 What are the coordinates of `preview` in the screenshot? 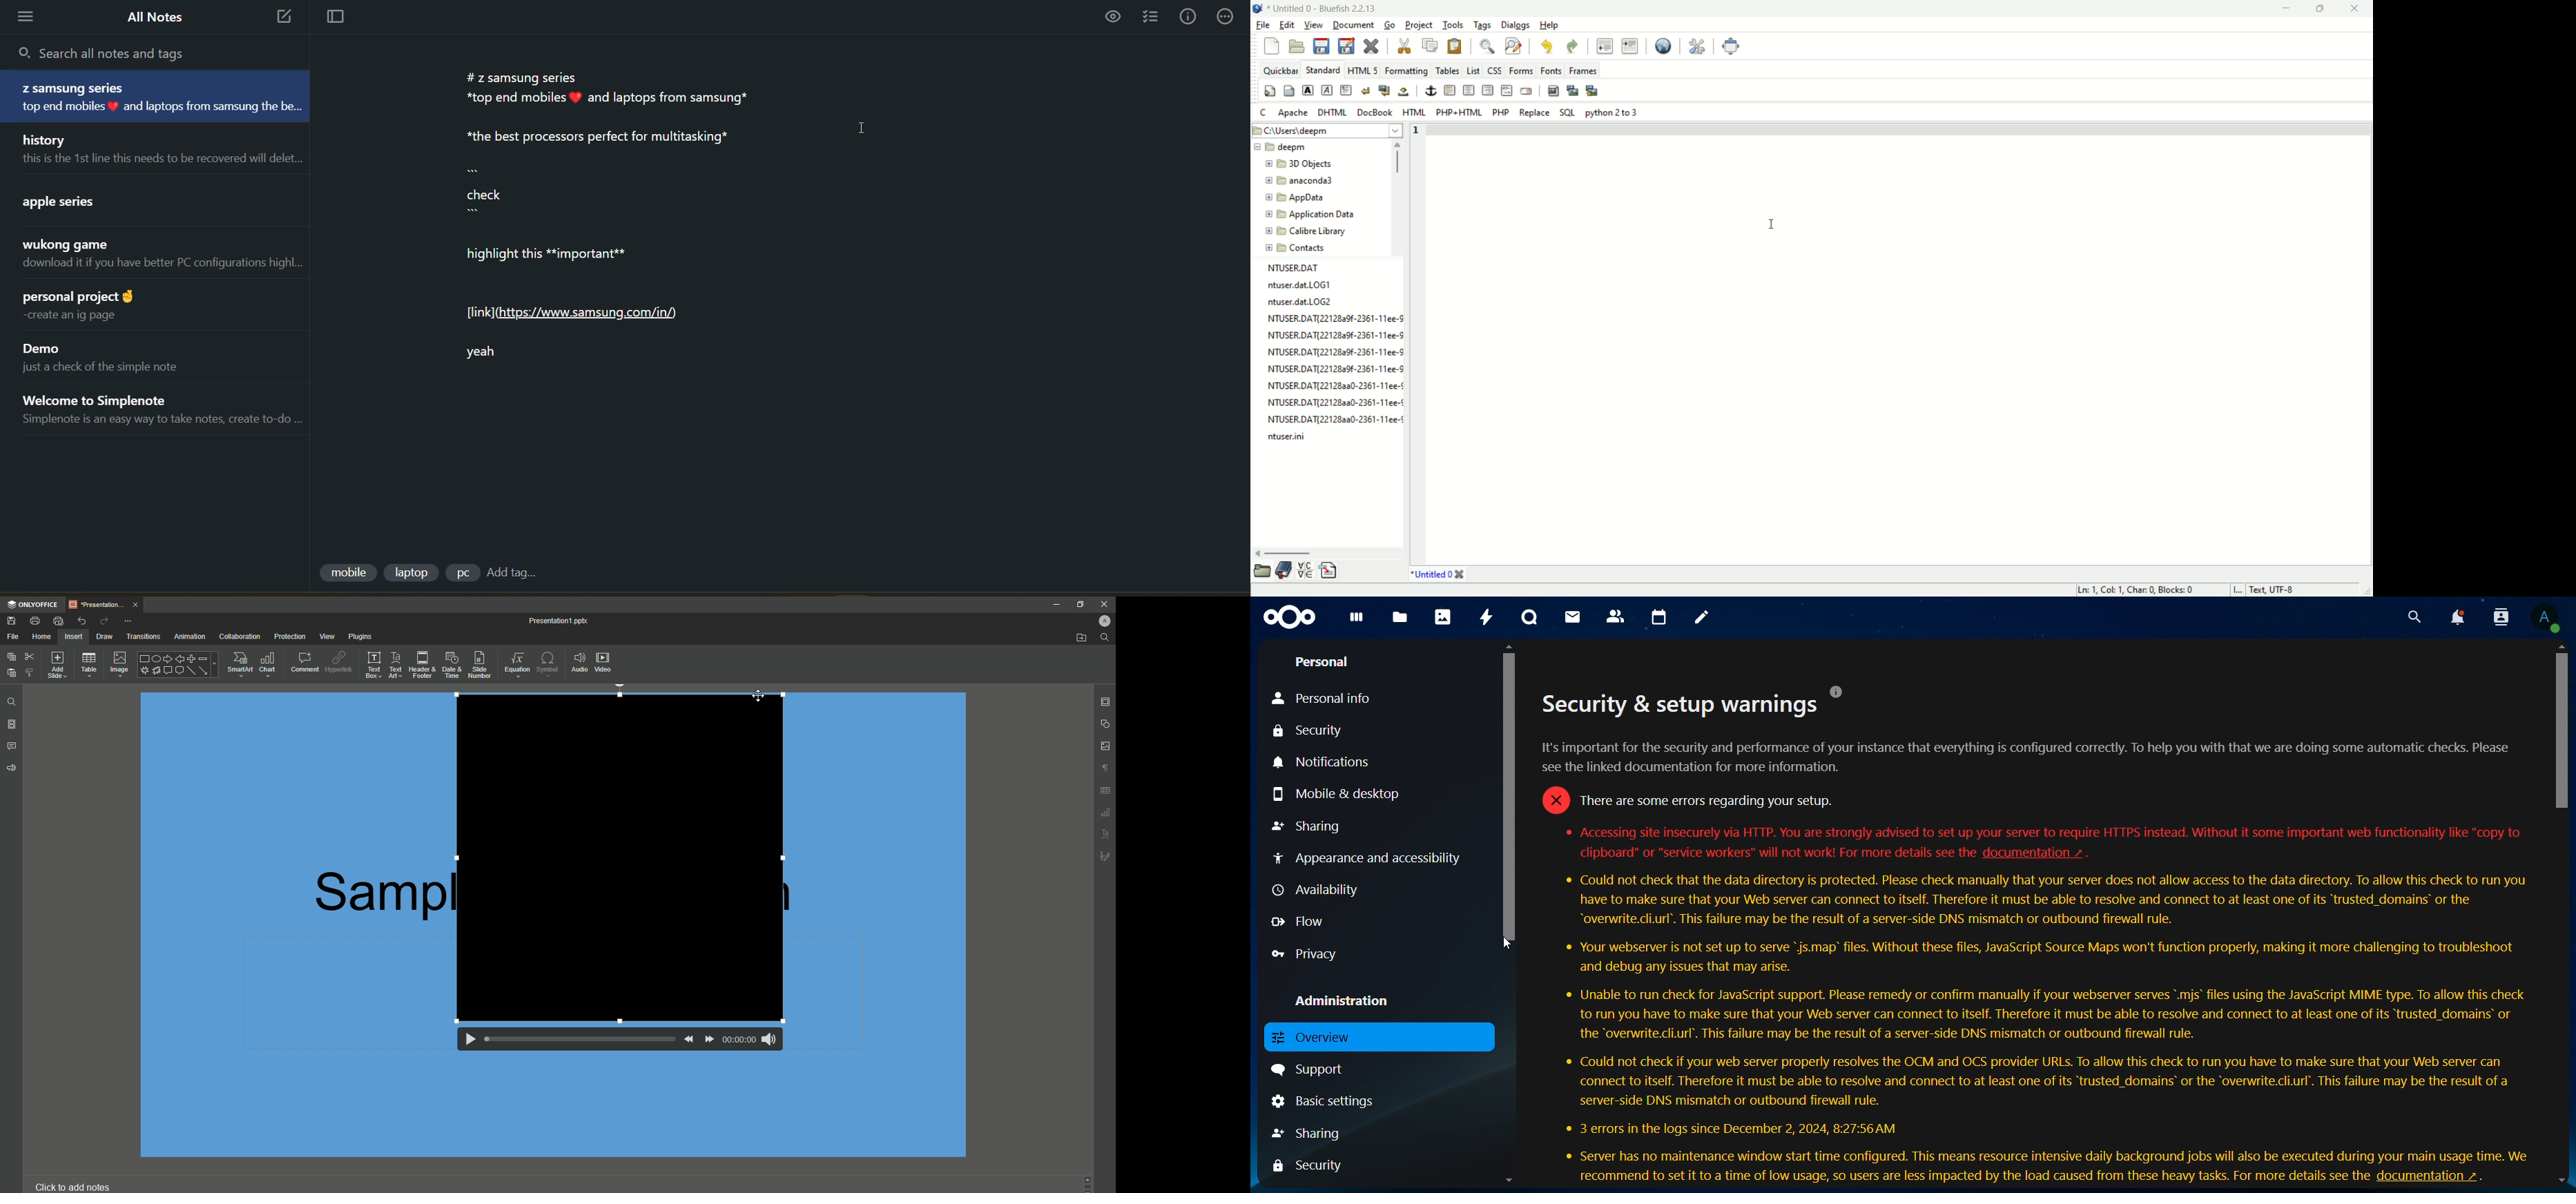 It's located at (1114, 18).